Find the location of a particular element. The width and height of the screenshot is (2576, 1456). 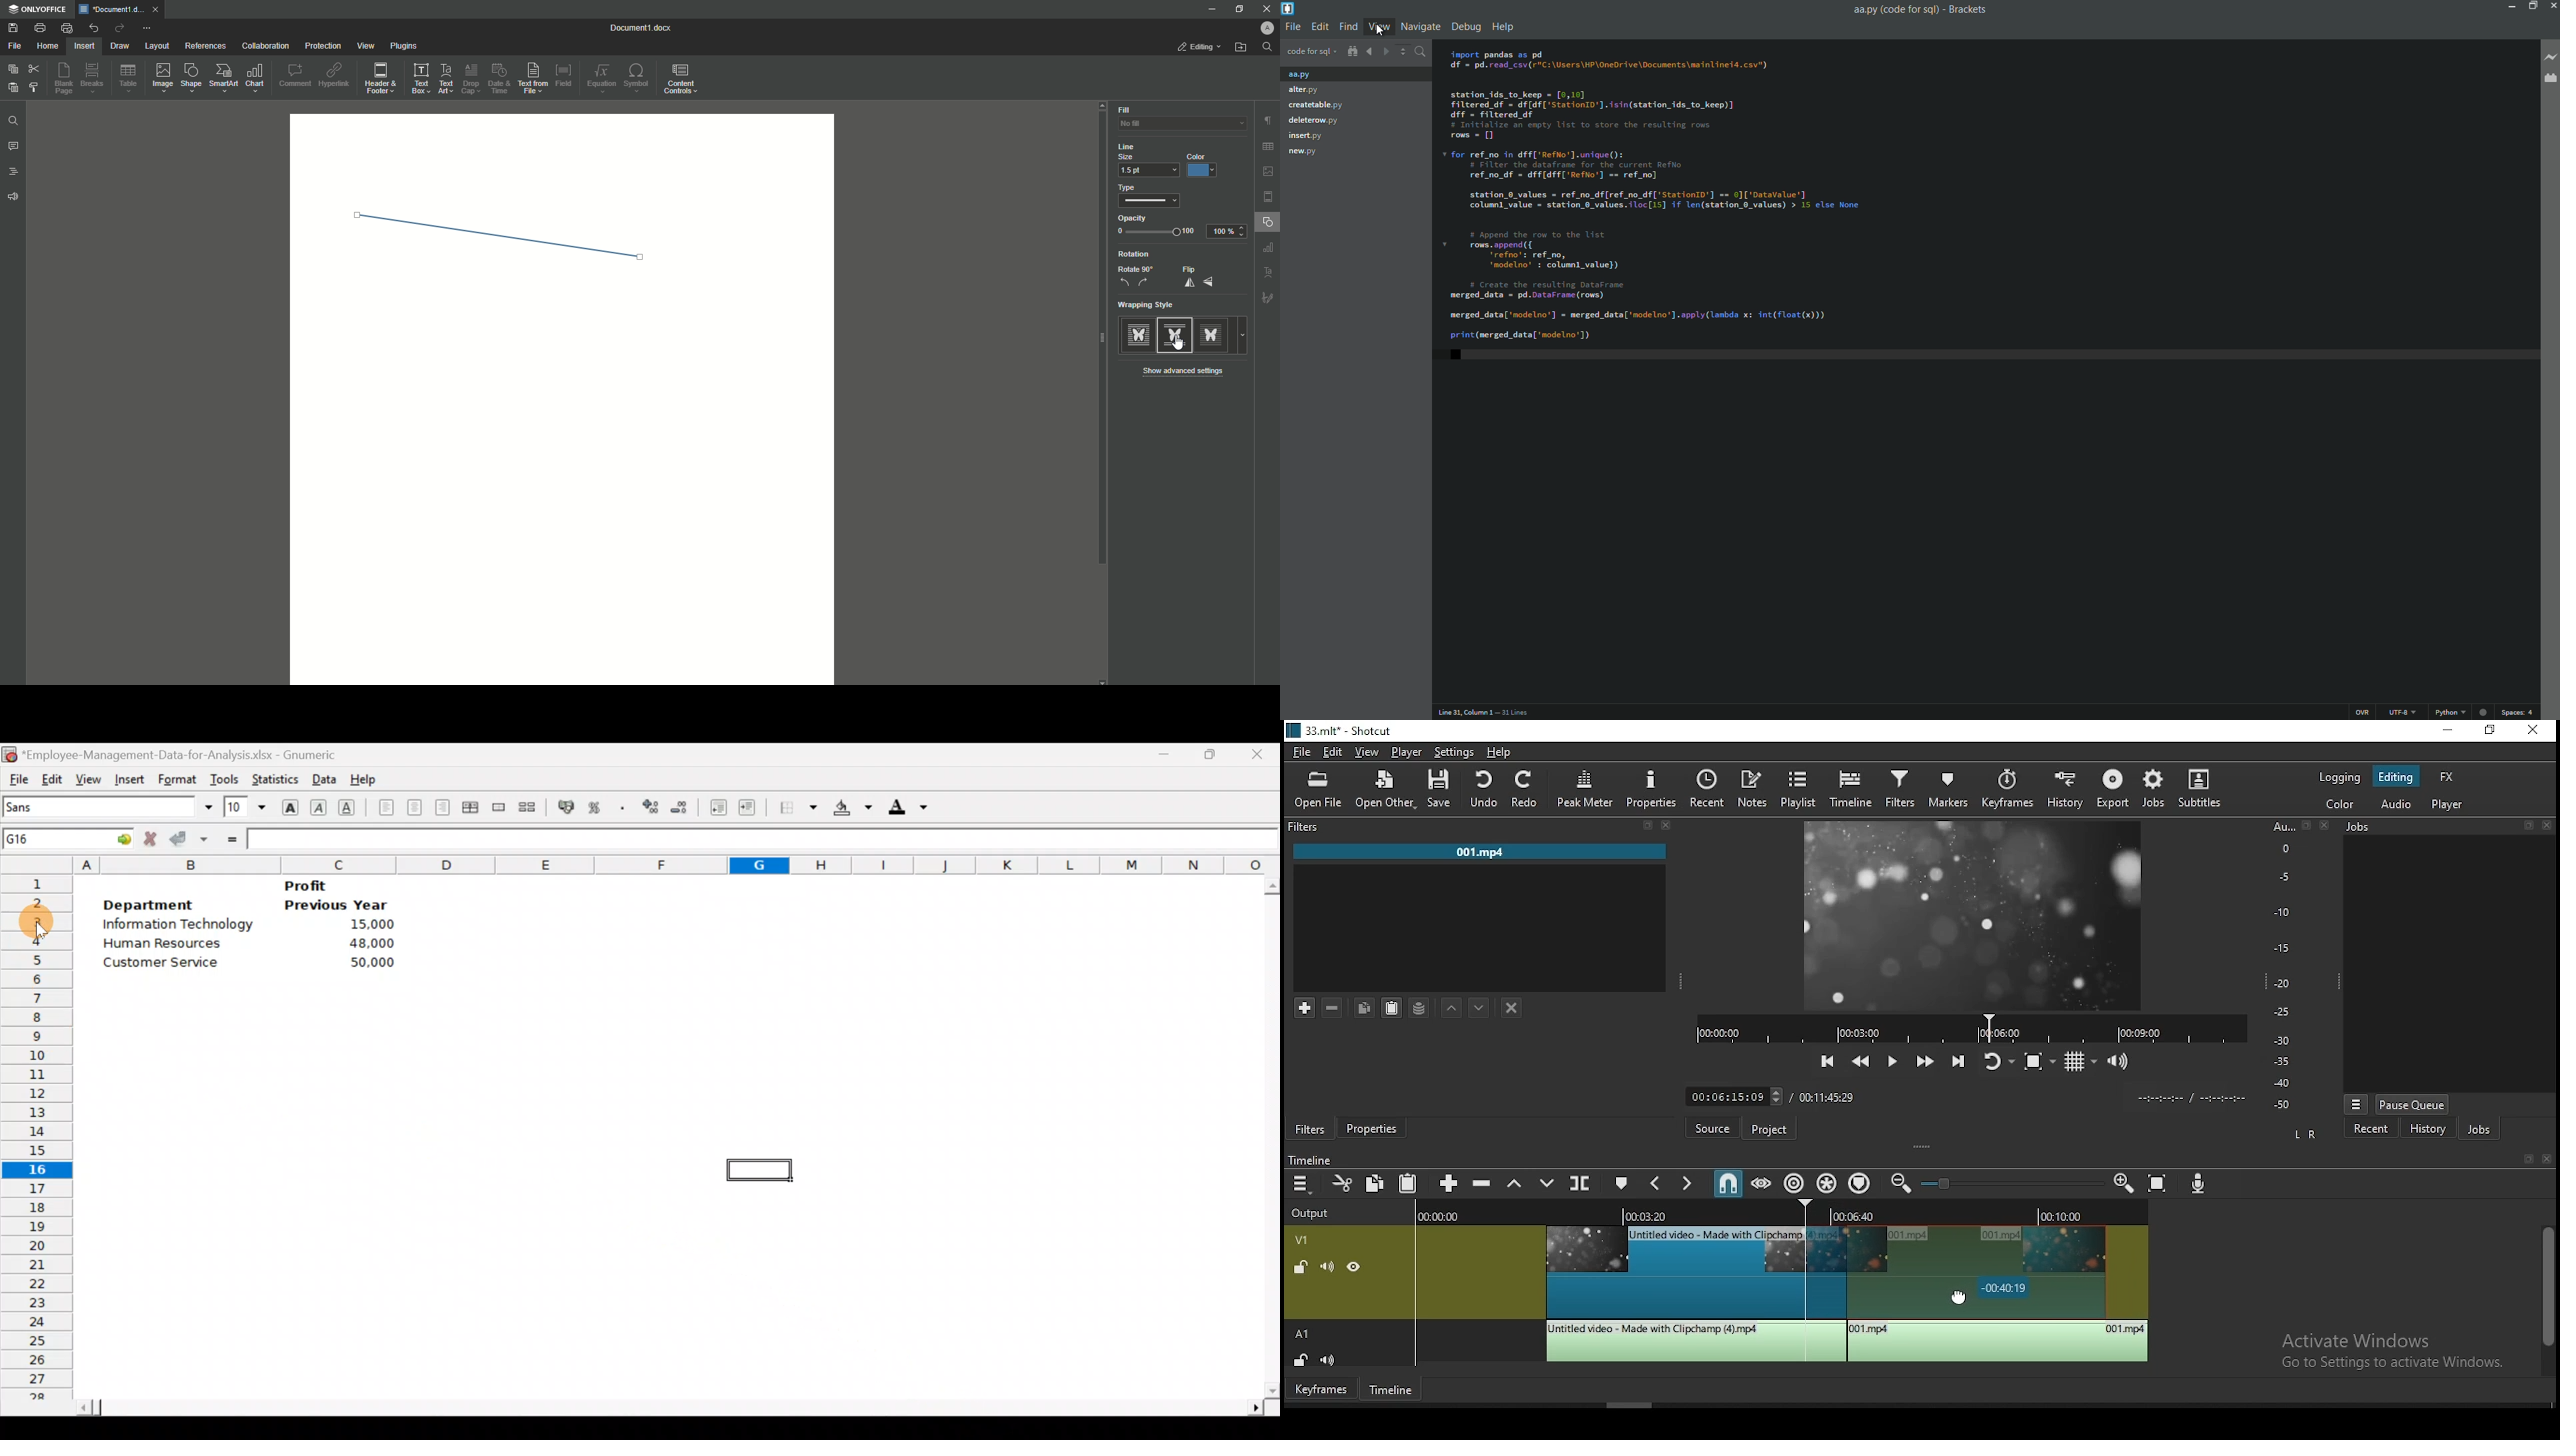

audio clip is located at coordinates (1694, 1341).